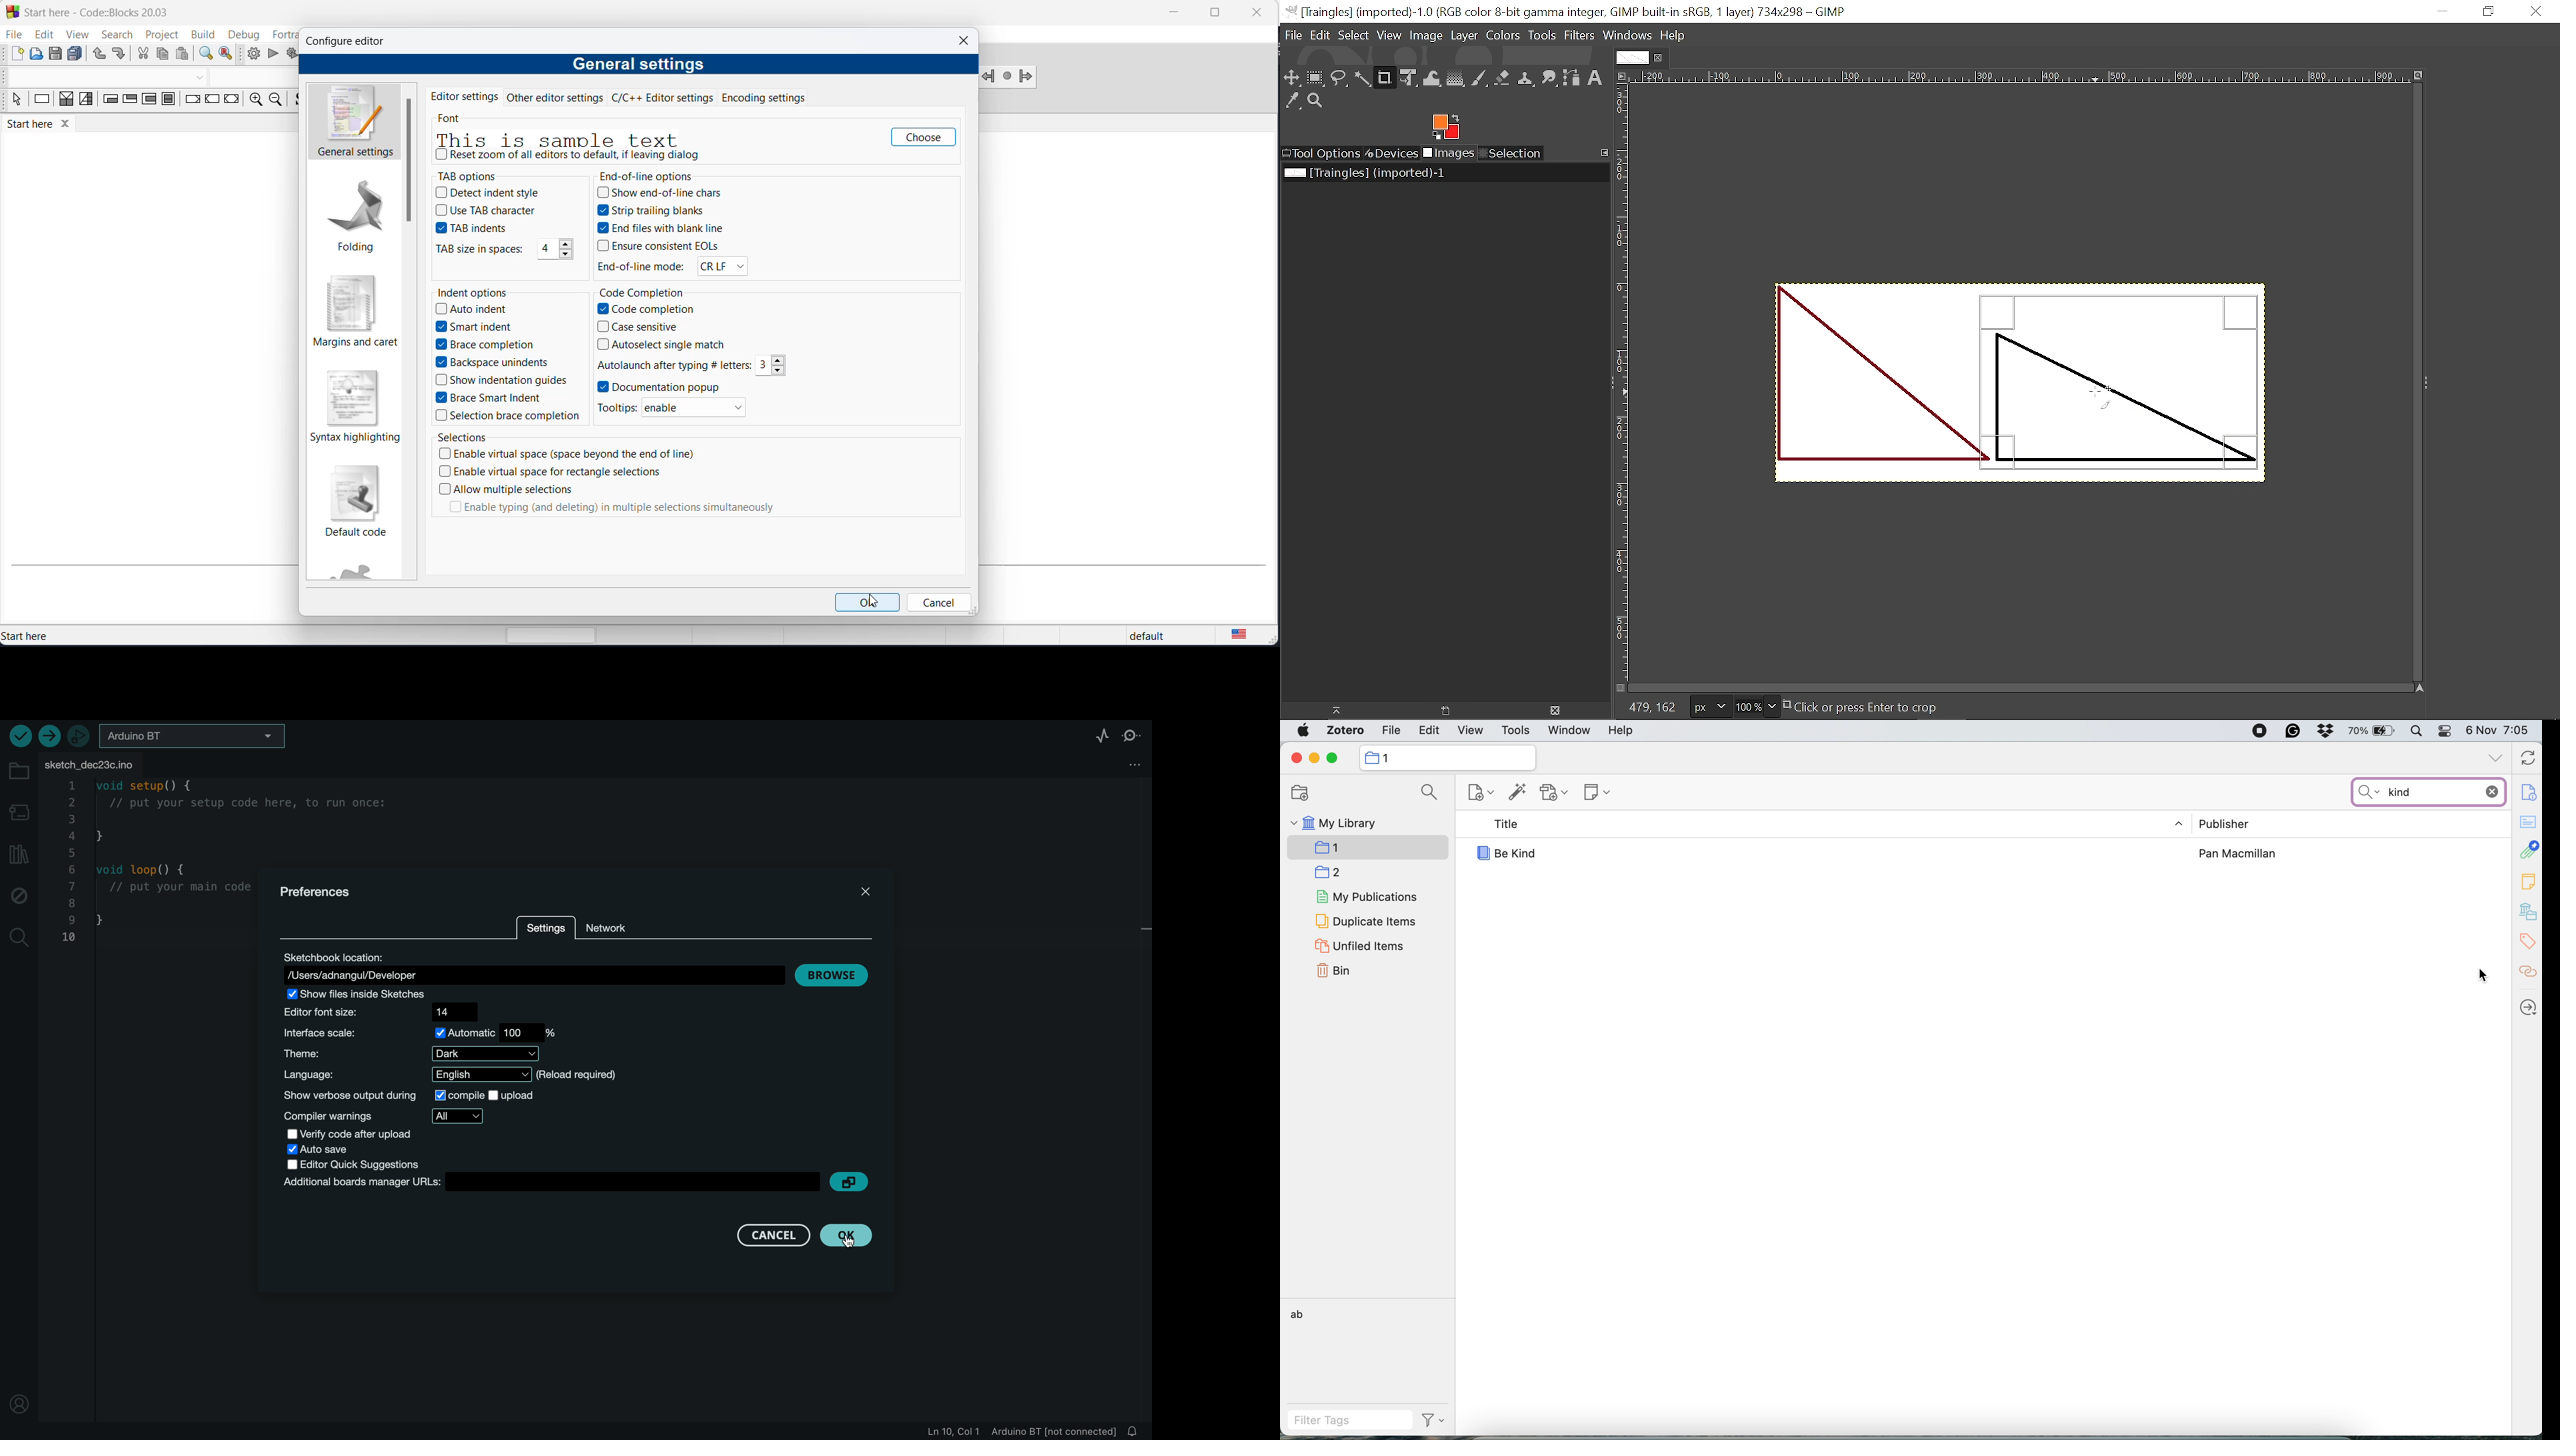 The height and width of the screenshot is (1456, 2576). Describe the element at coordinates (780, 360) in the screenshot. I see `increment ` at that location.